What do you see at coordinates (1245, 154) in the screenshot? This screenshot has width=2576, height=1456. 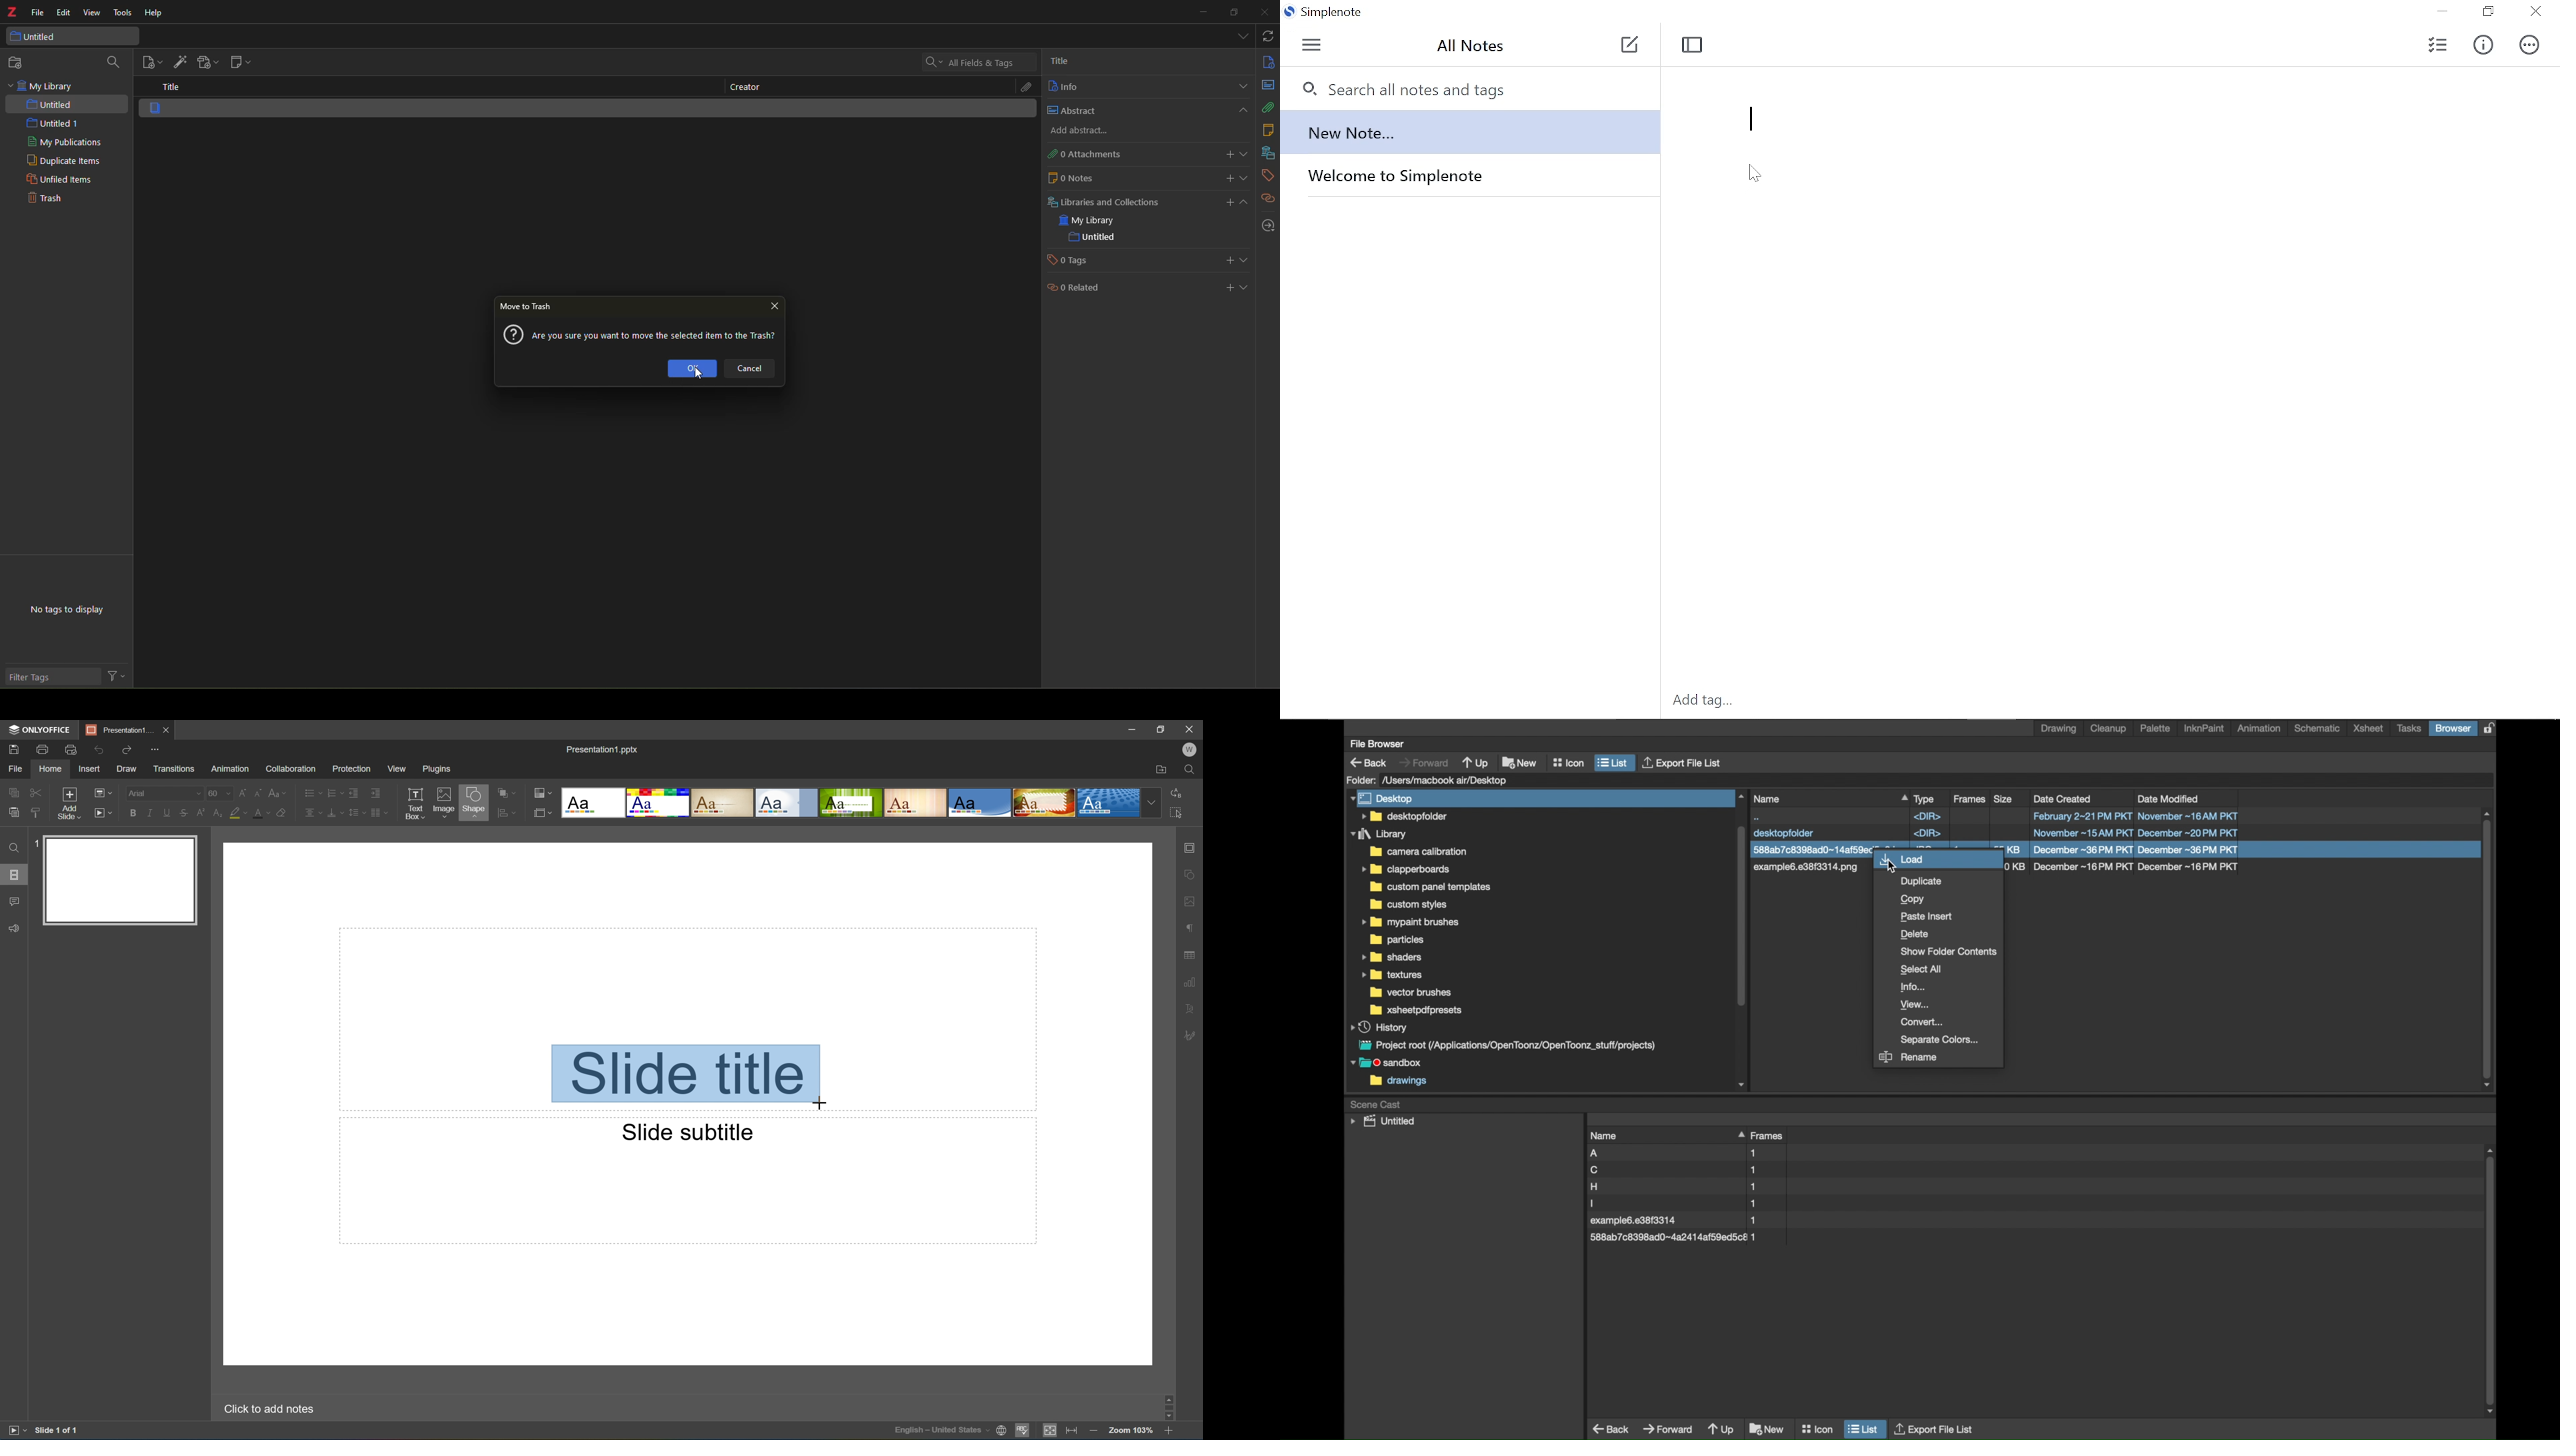 I see `expand` at bounding box center [1245, 154].